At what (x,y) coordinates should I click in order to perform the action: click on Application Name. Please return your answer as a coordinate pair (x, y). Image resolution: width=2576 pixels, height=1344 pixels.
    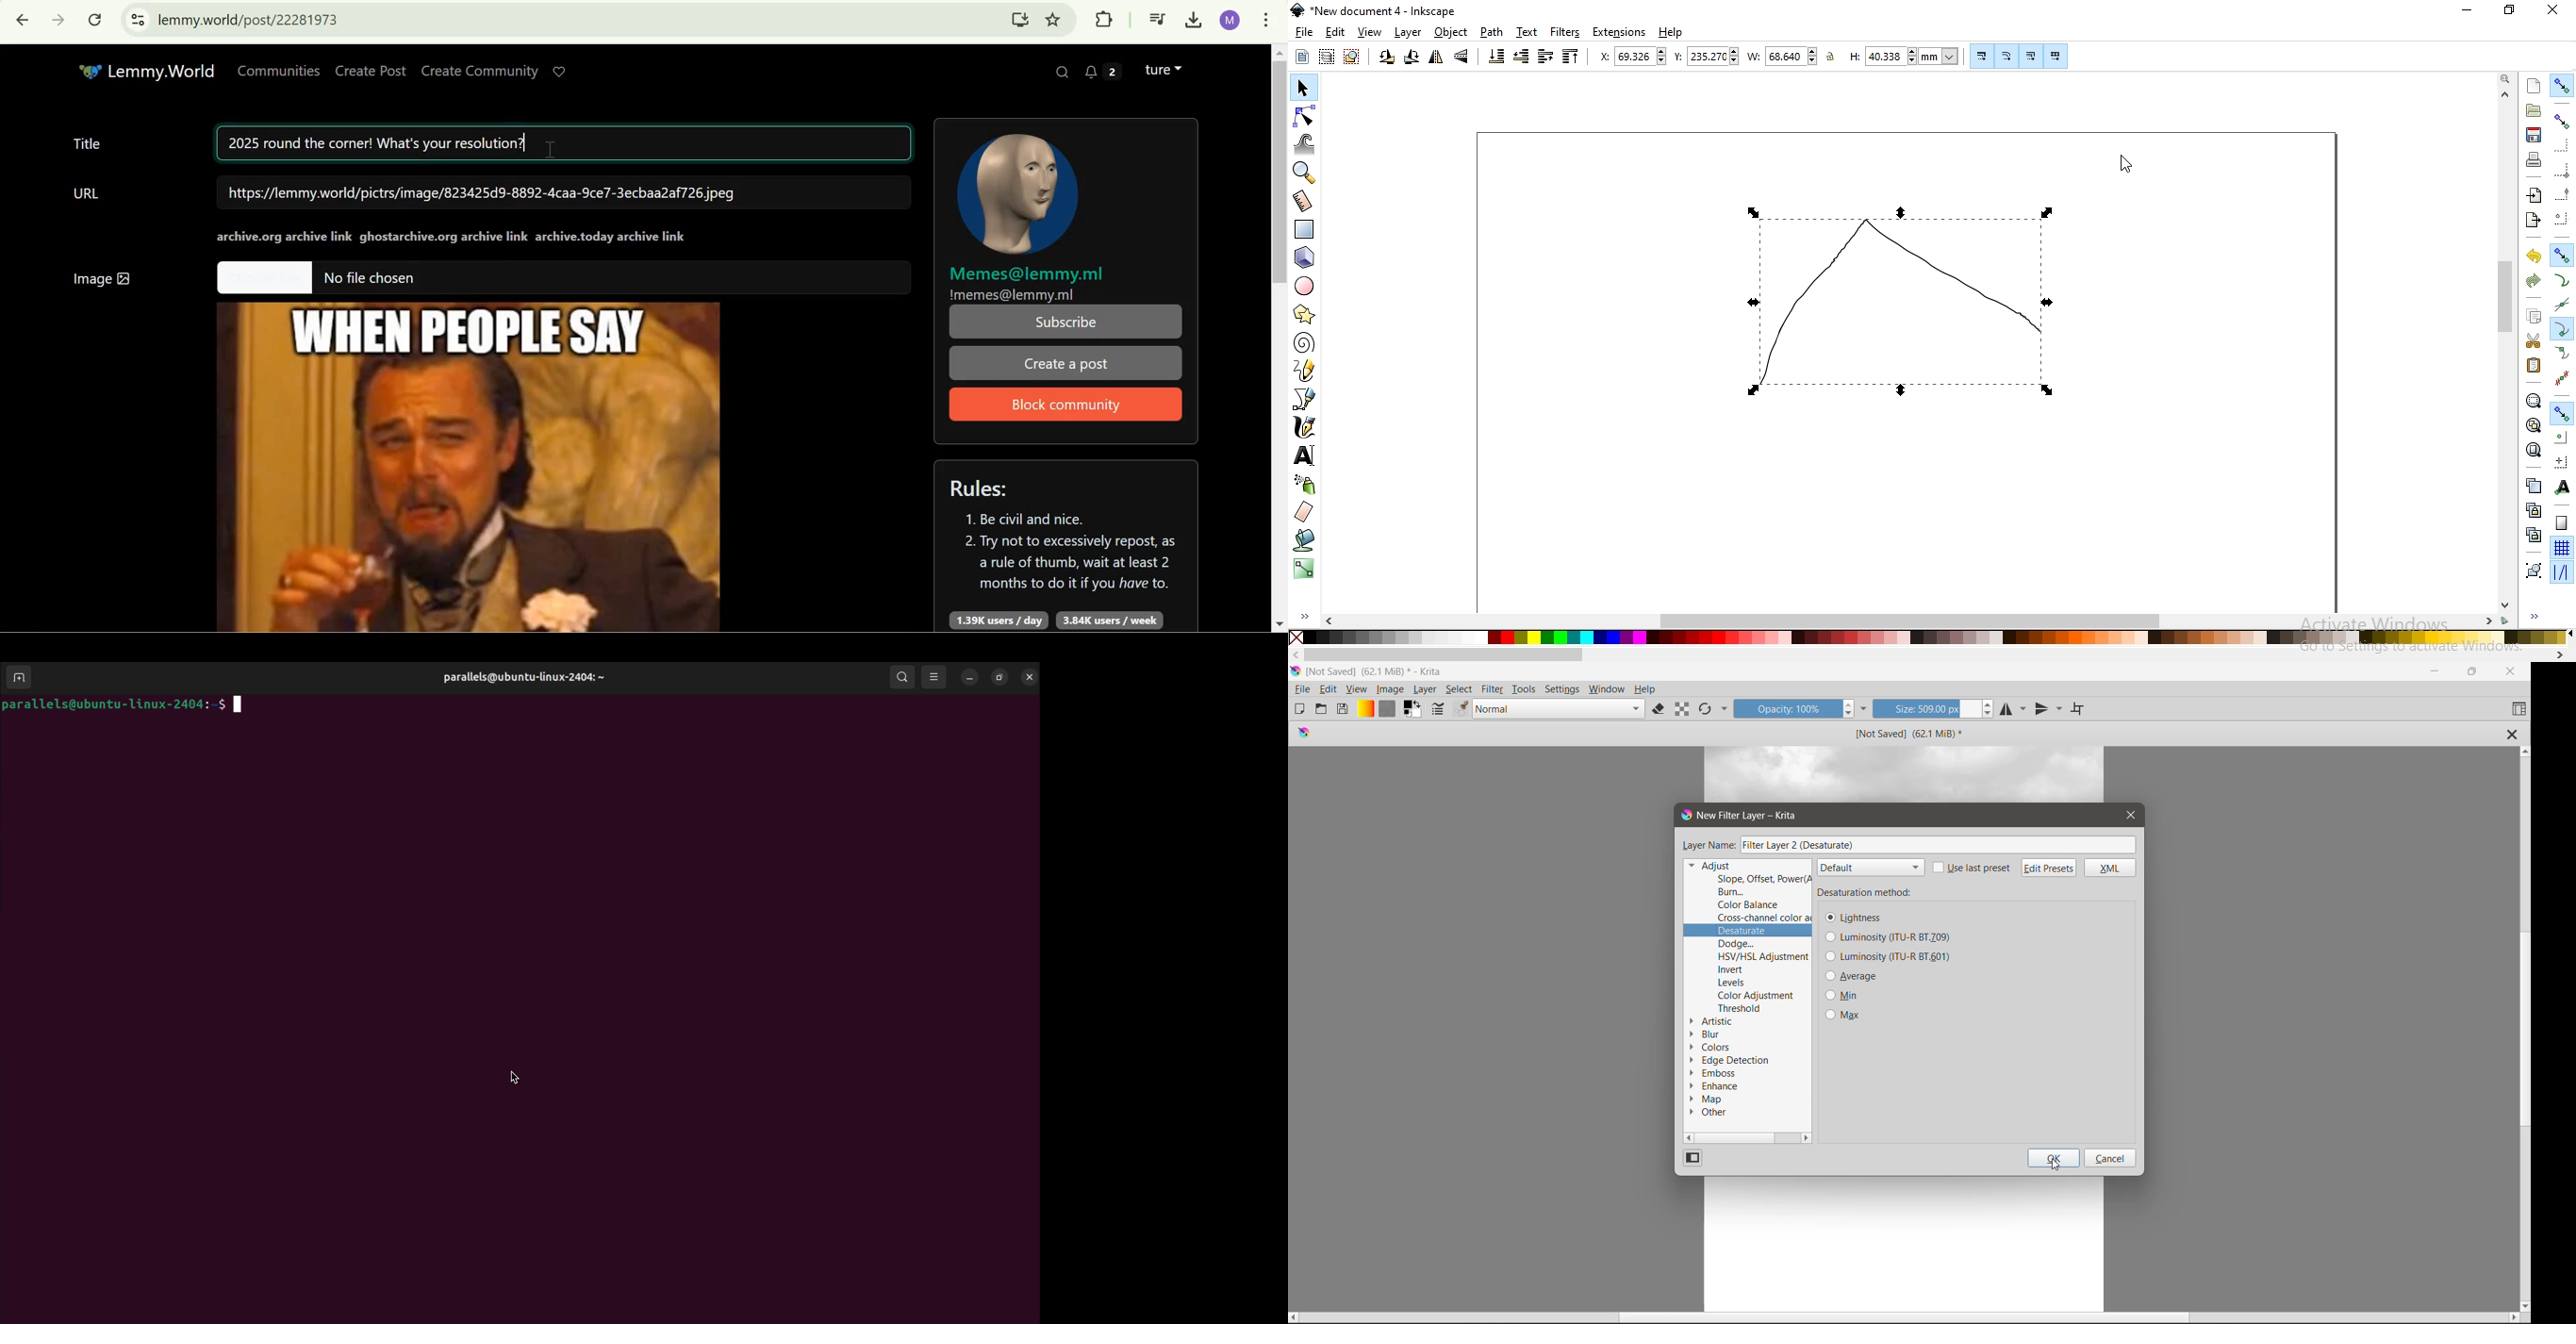
    Looking at the image, I should click on (1377, 670).